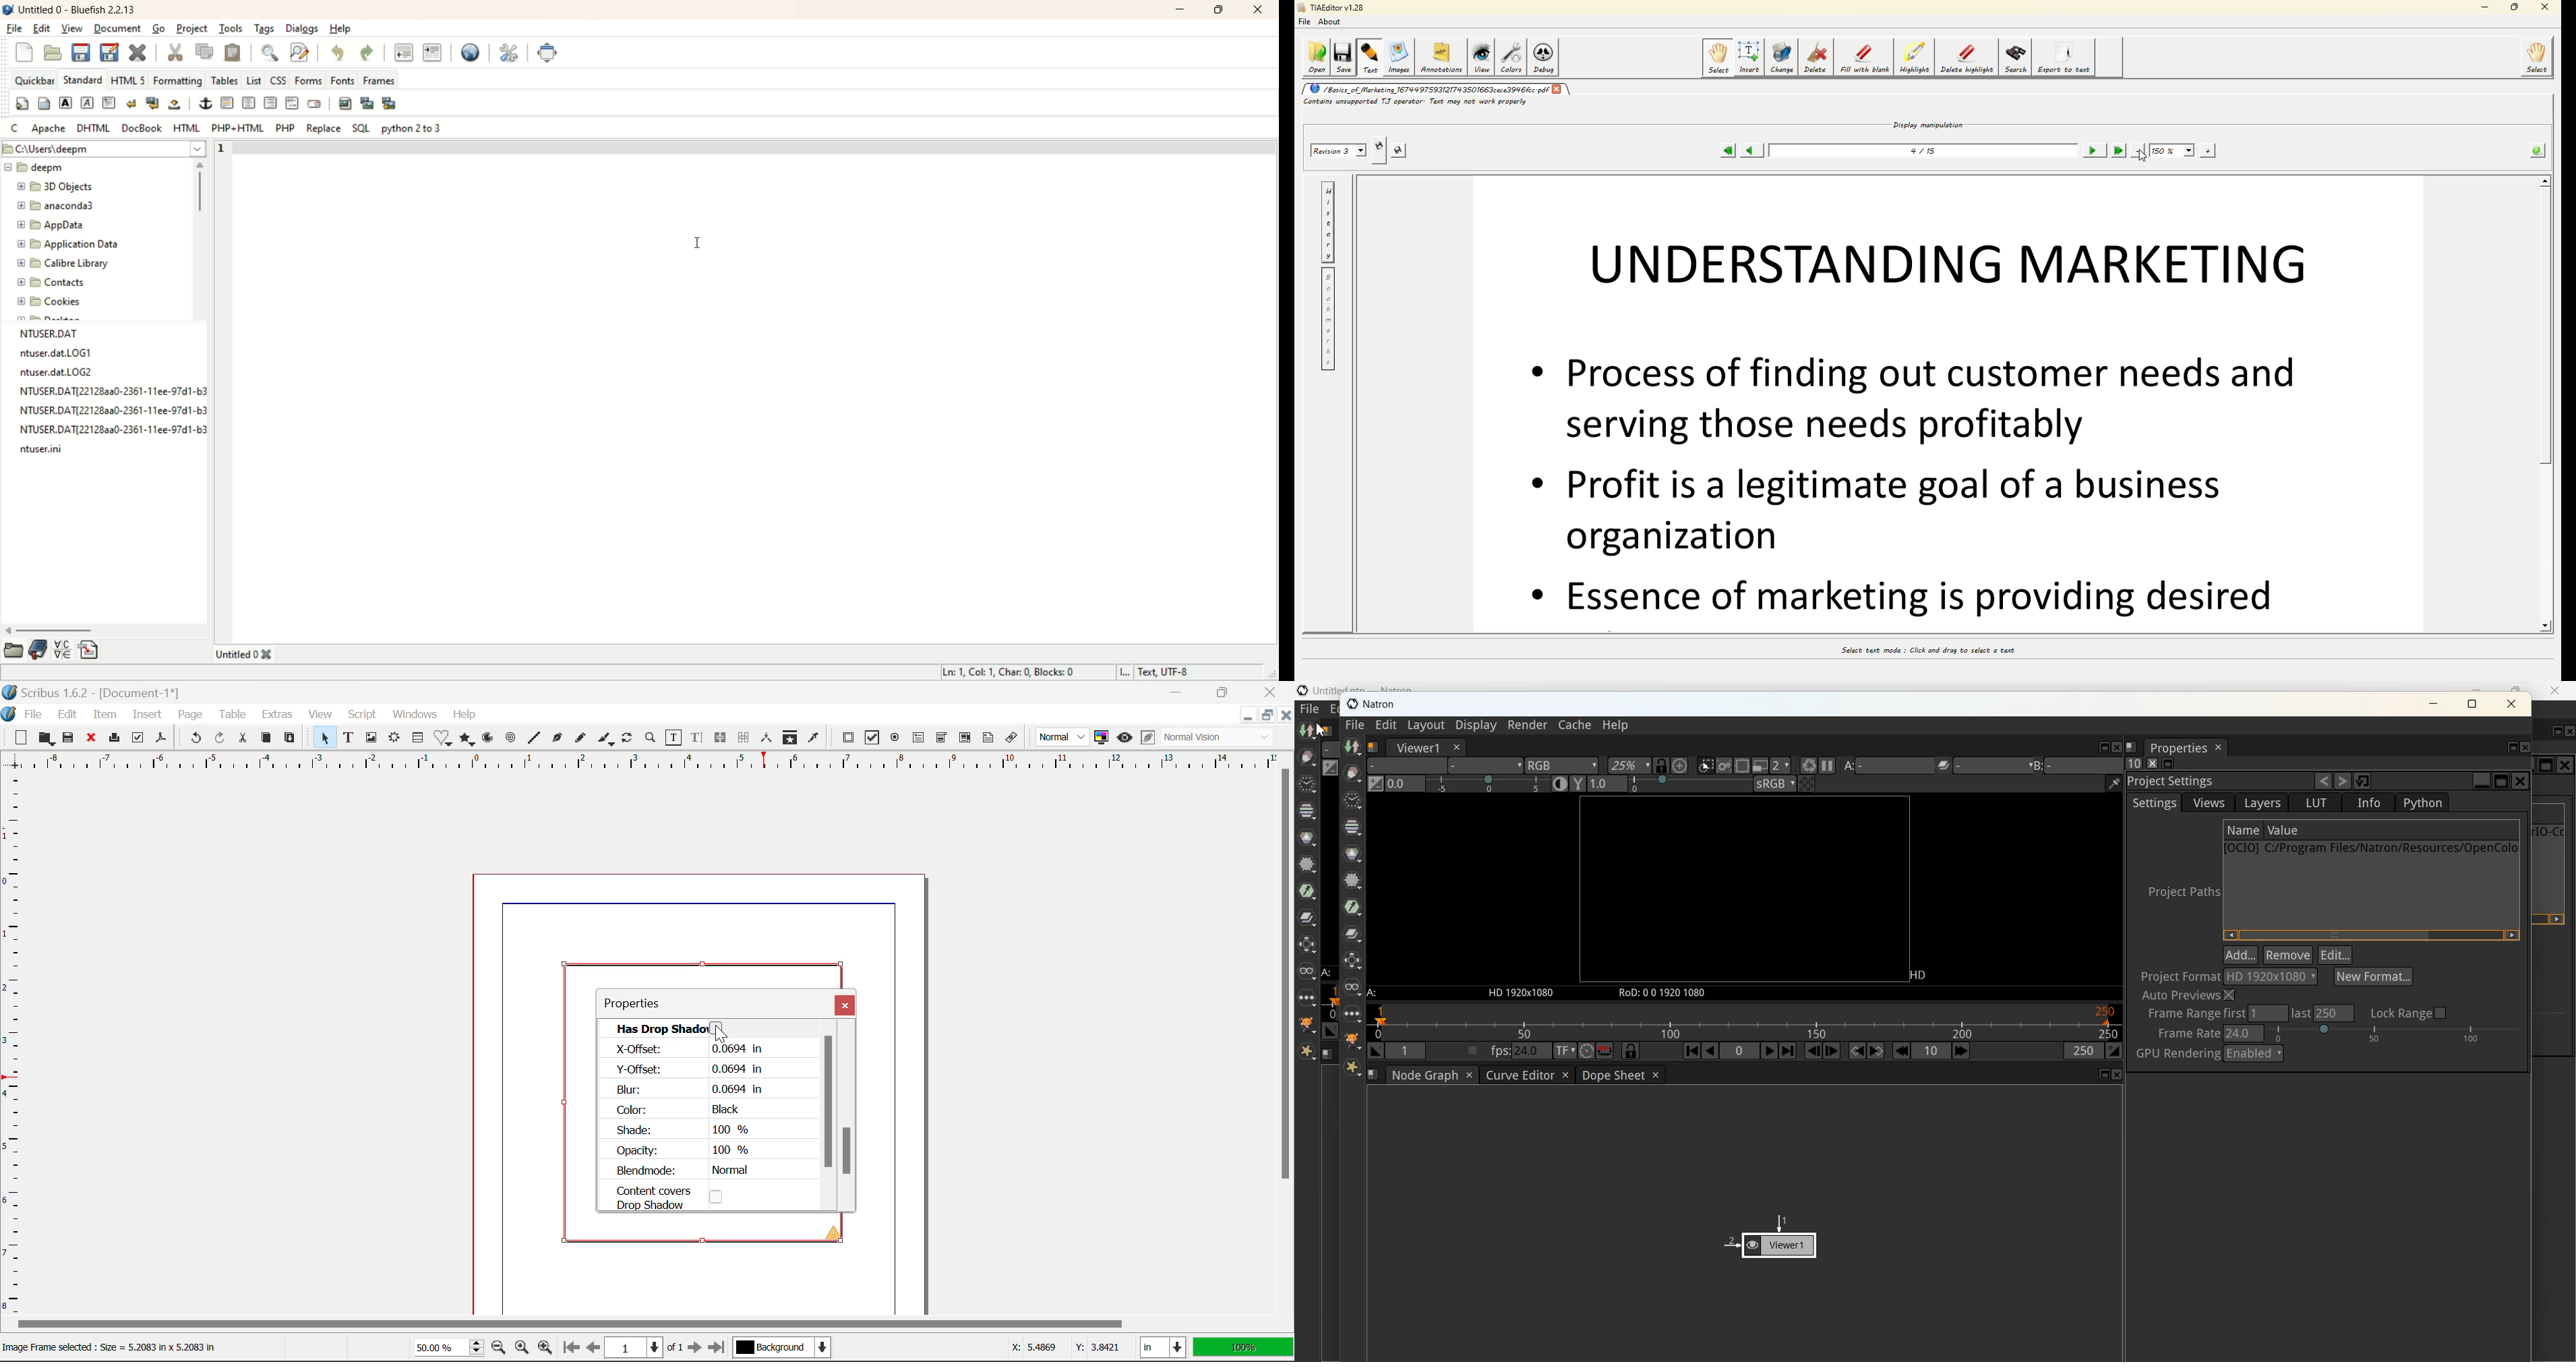  Describe the element at coordinates (105, 715) in the screenshot. I see `Item` at that location.